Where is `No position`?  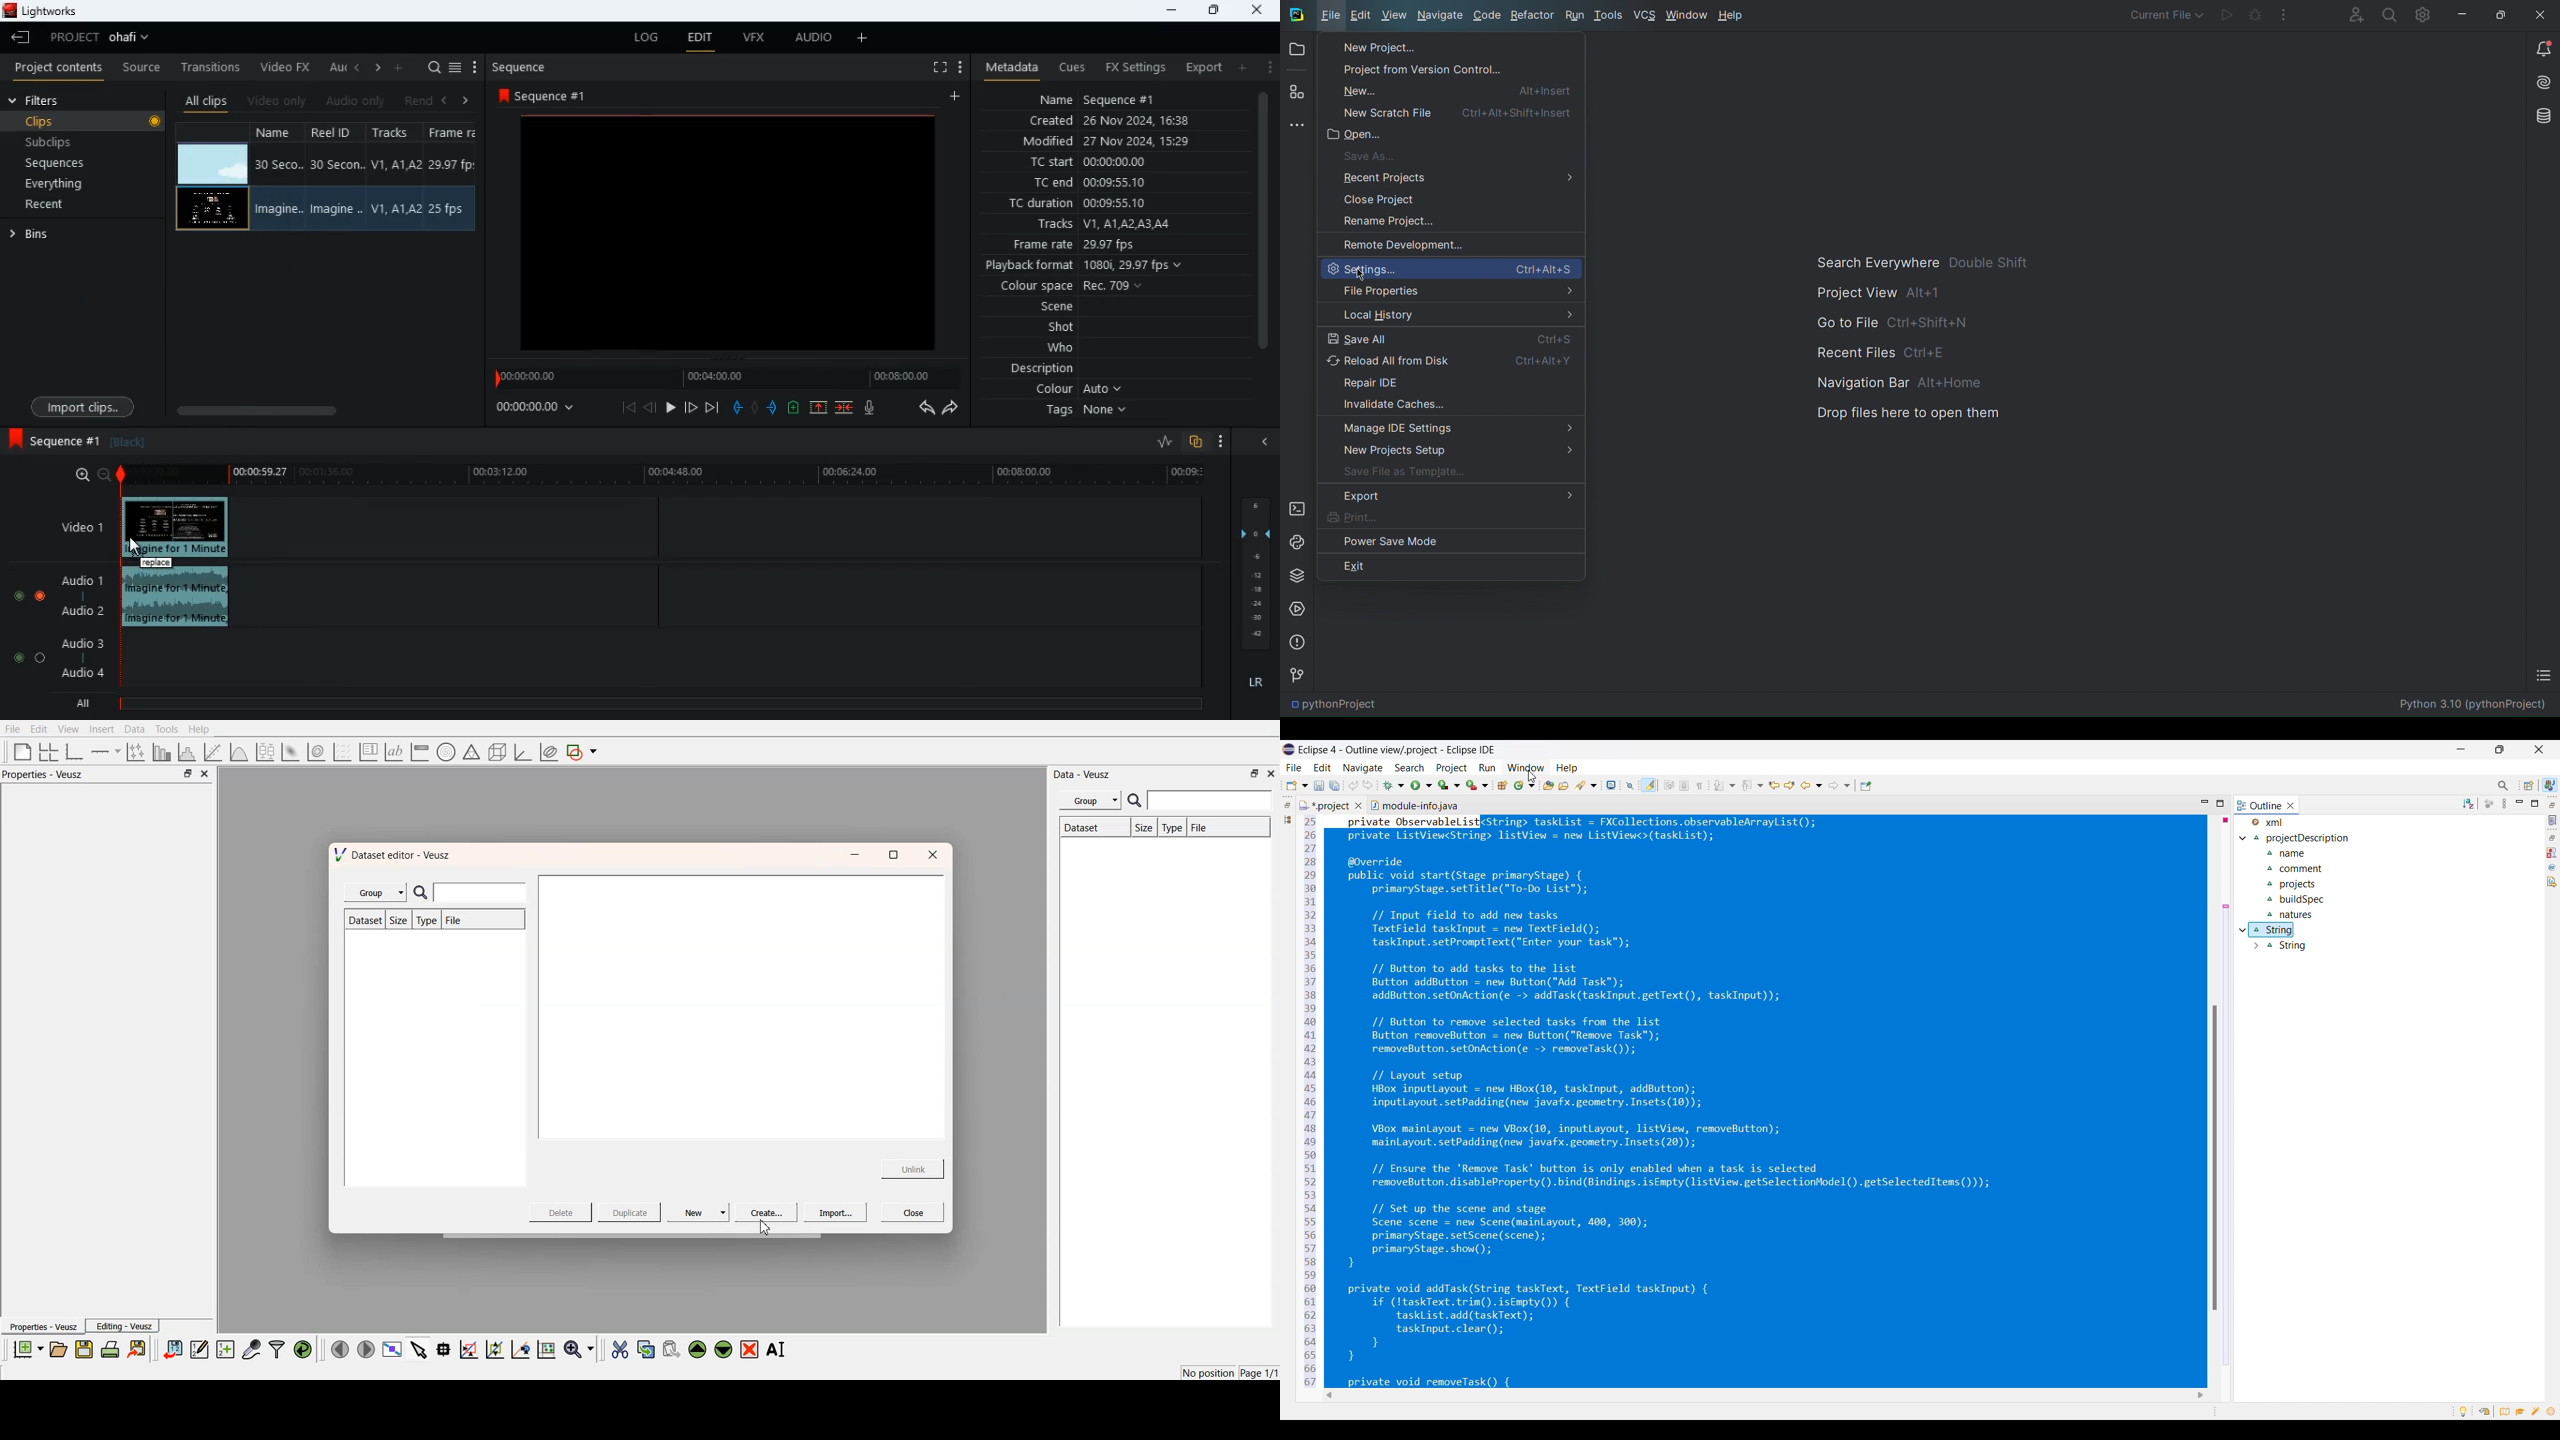 No position is located at coordinates (1210, 1371).